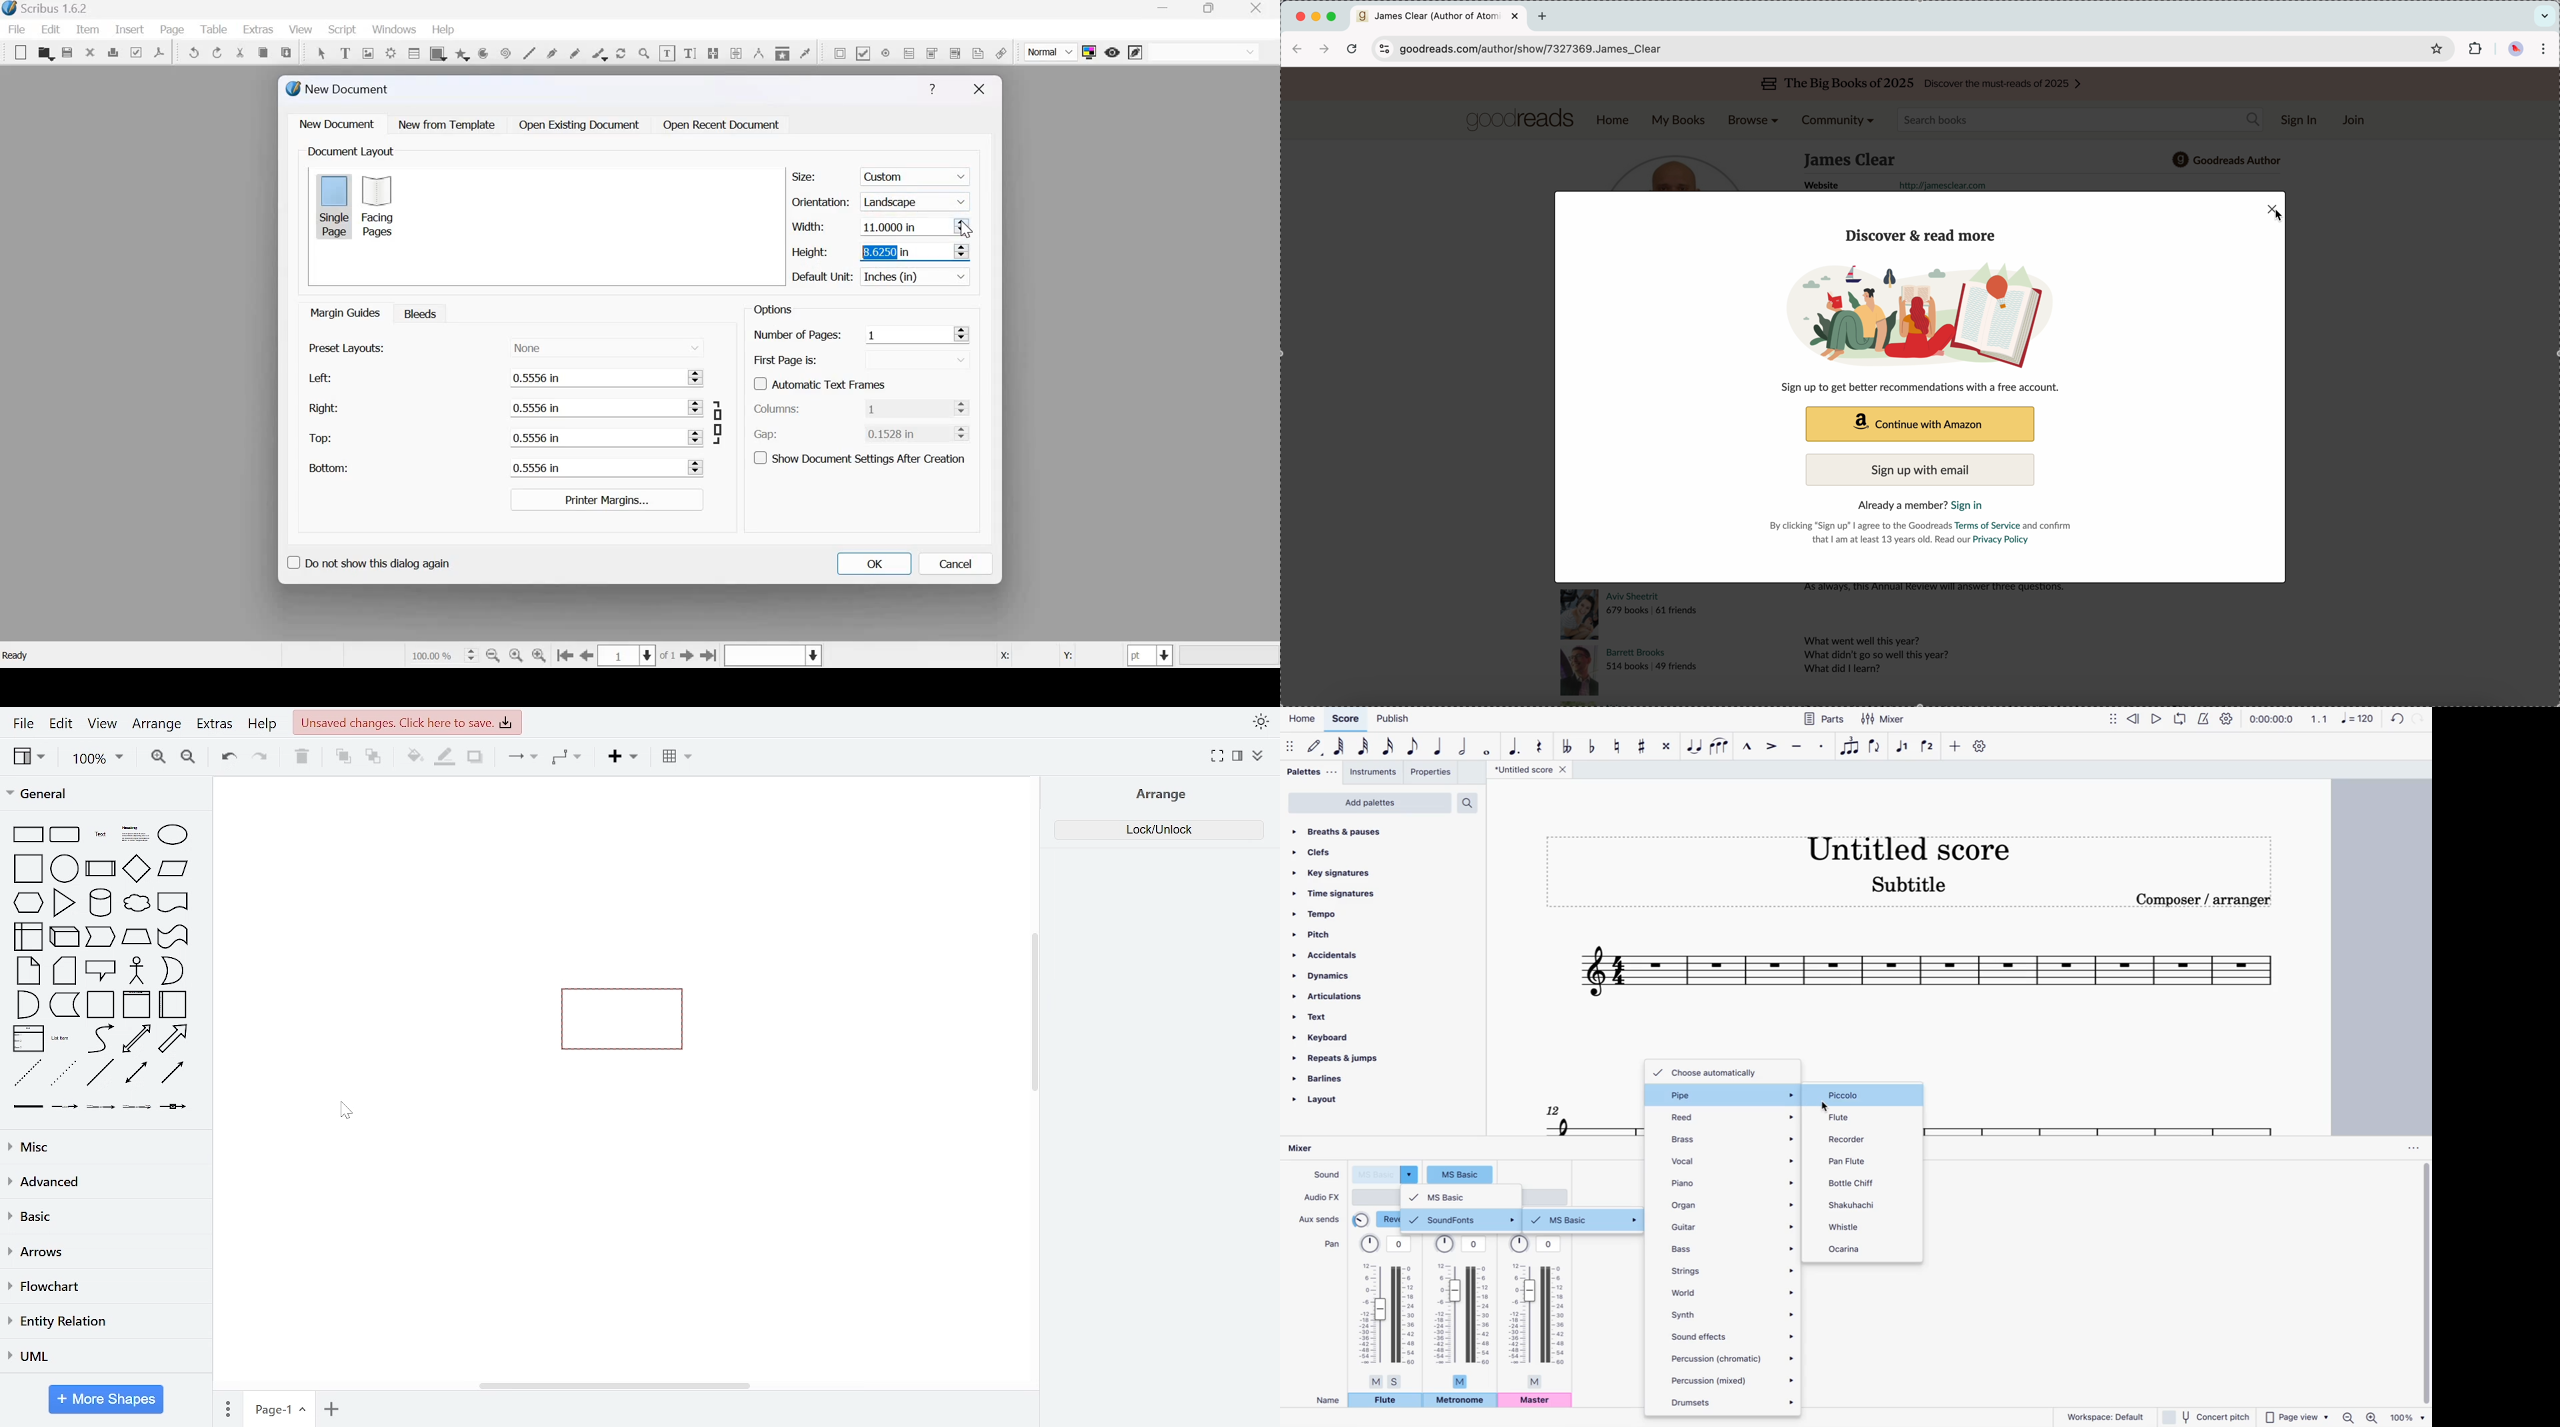 This screenshot has height=1428, width=2576. What do you see at coordinates (1260, 754) in the screenshot?
I see `collapse` at bounding box center [1260, 754].